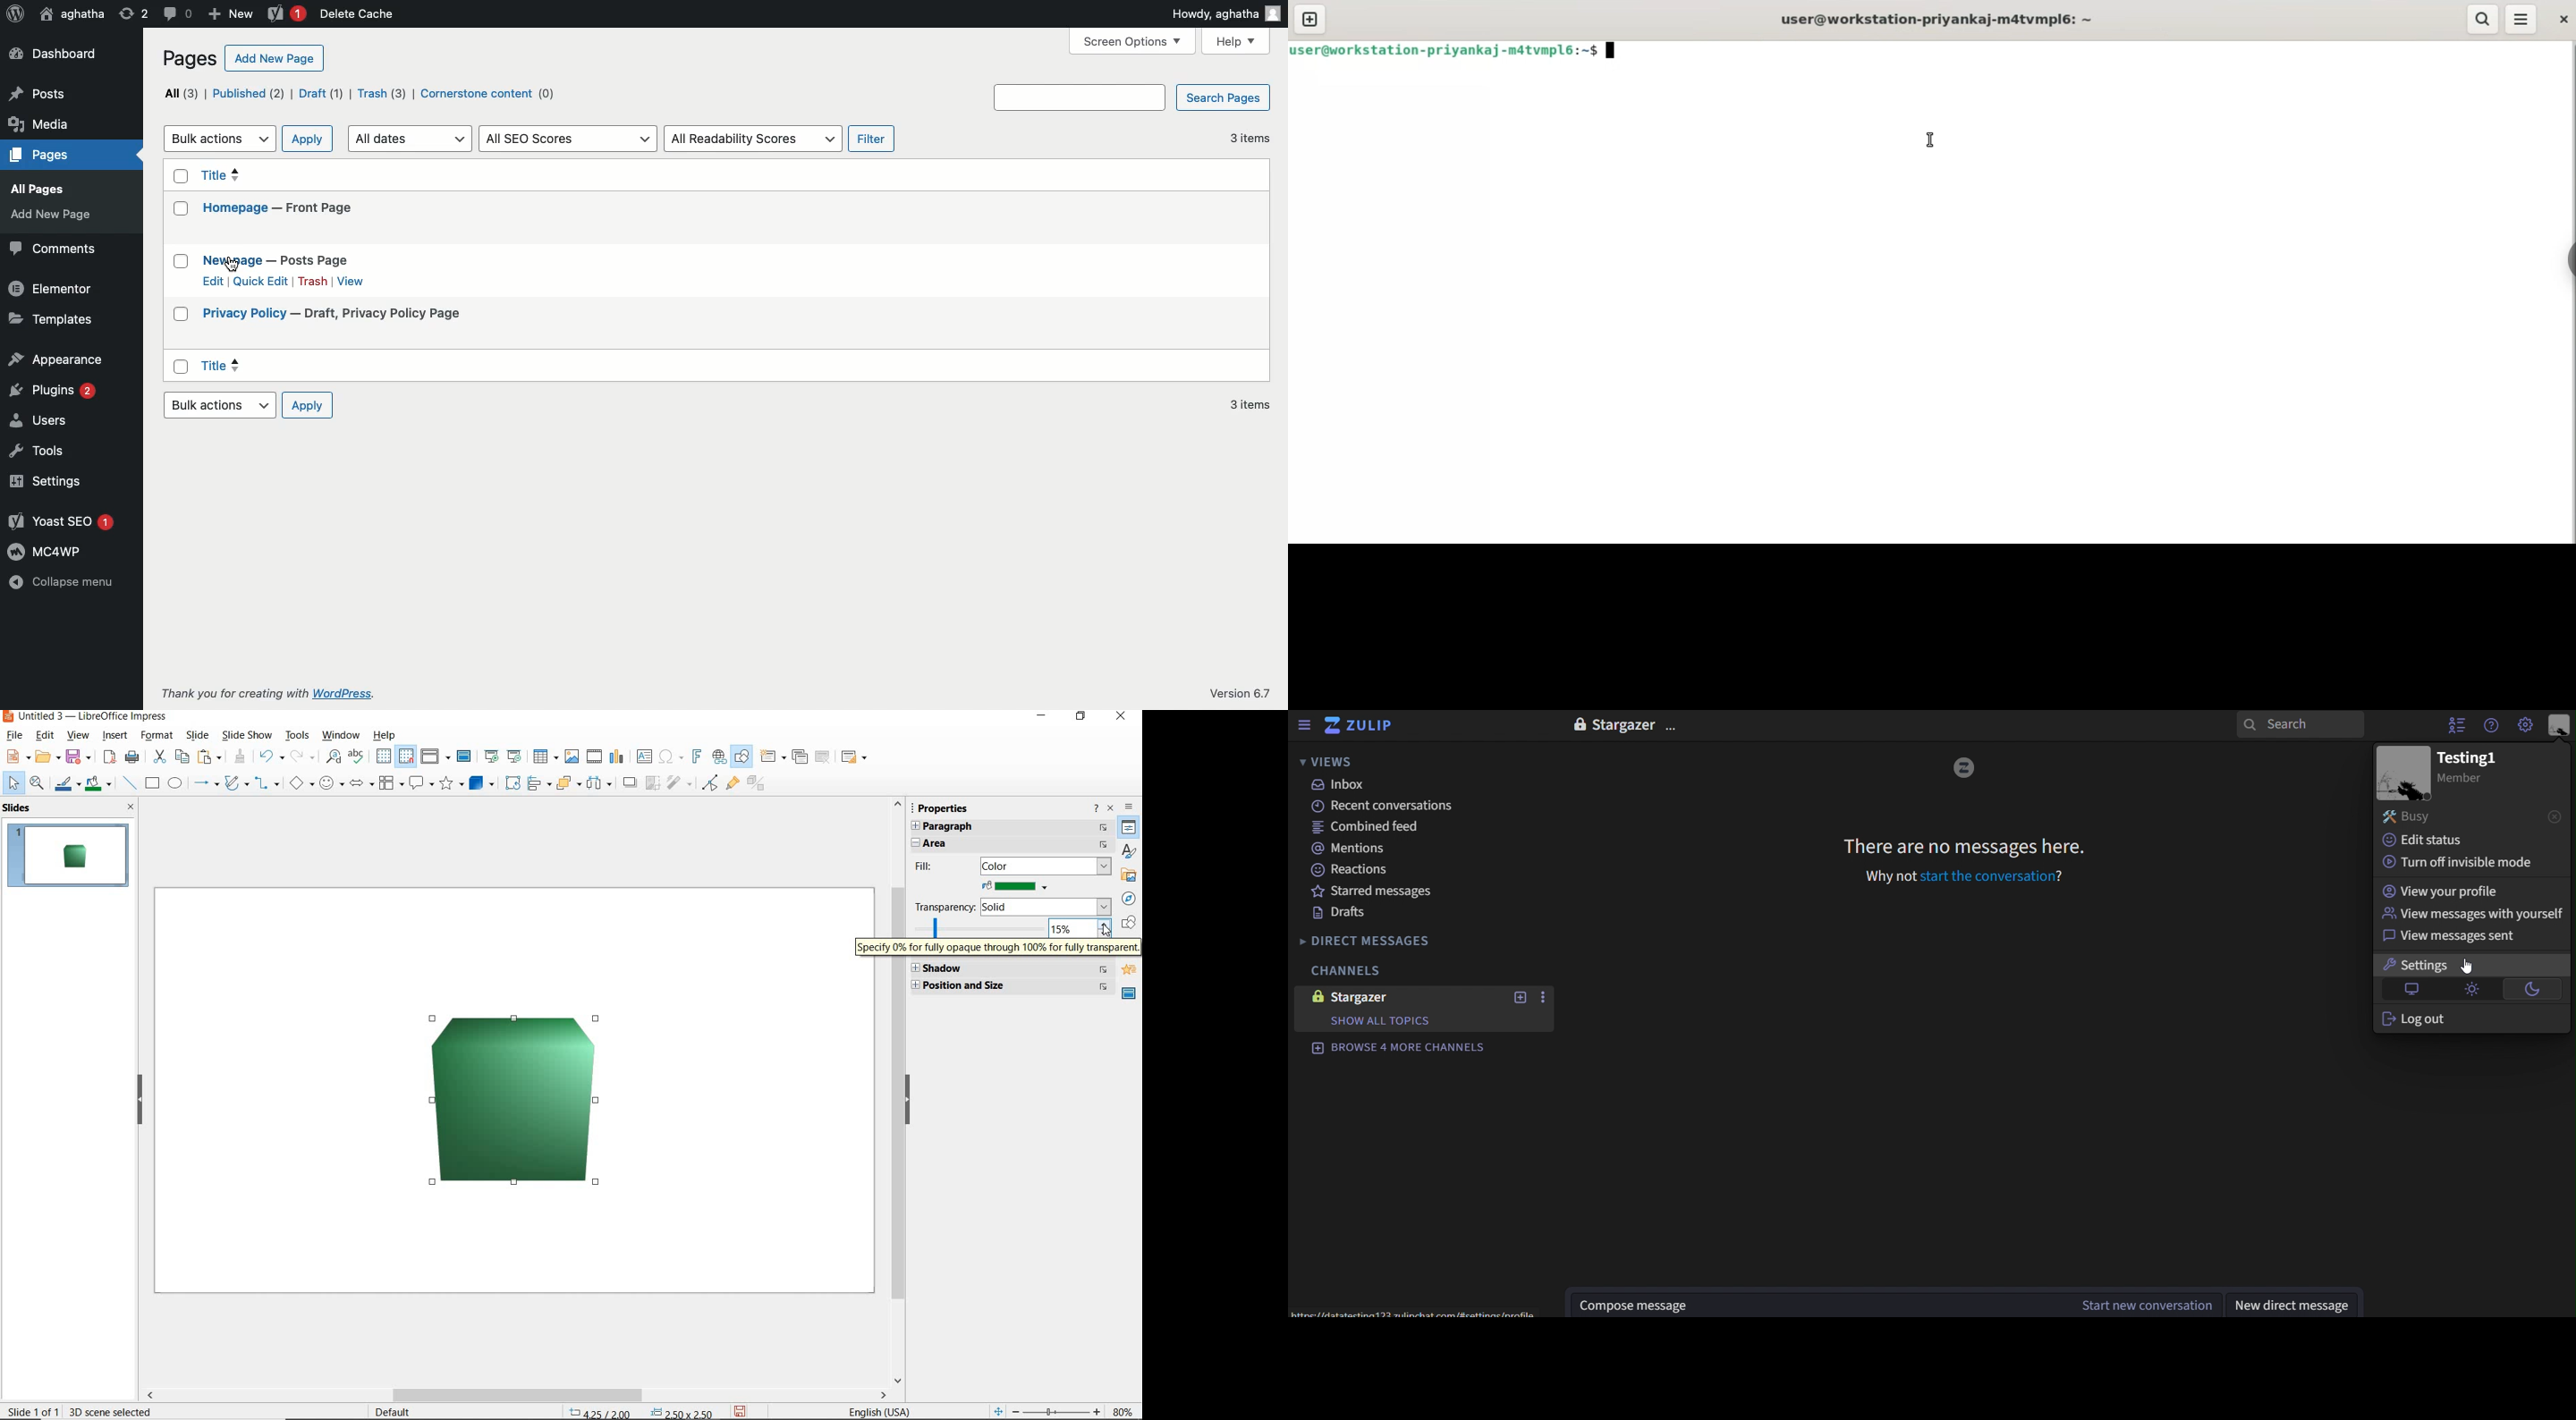 The height and width of the screenshot is (1428, 2576). I want to click on ANIMATION, so click(1130, 972).